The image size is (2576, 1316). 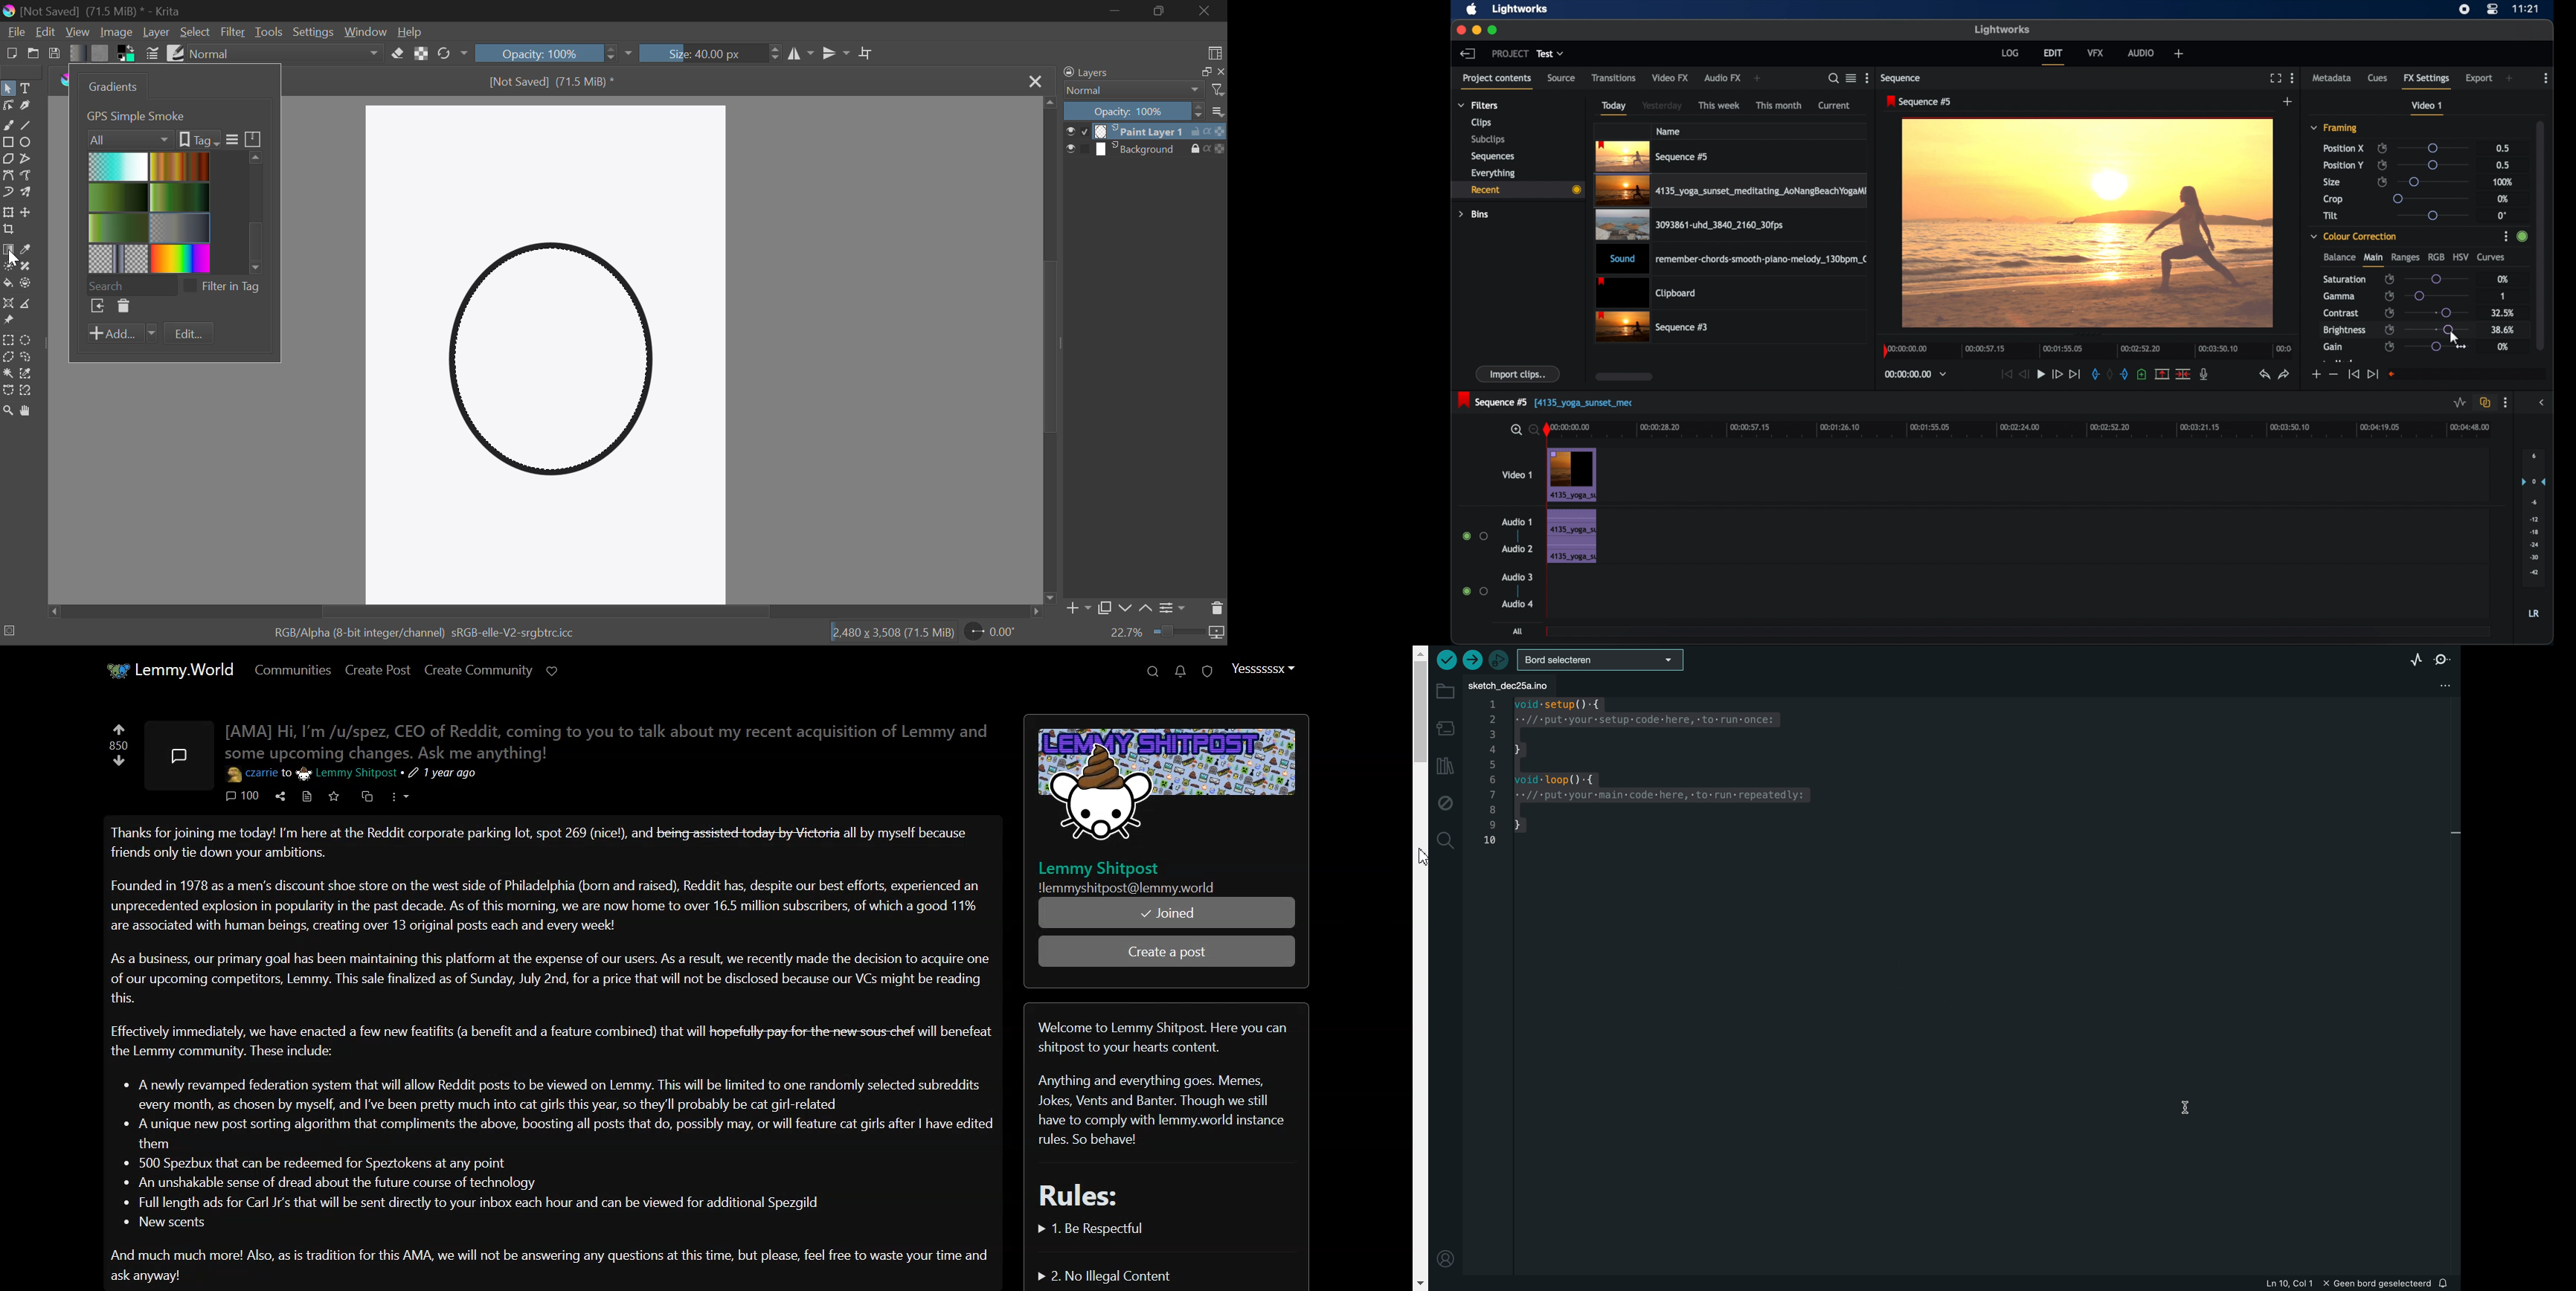 What do you see at coordinates (119, 258) in the screenshot?
I see `Pattern` at bounding box center [119, 258].